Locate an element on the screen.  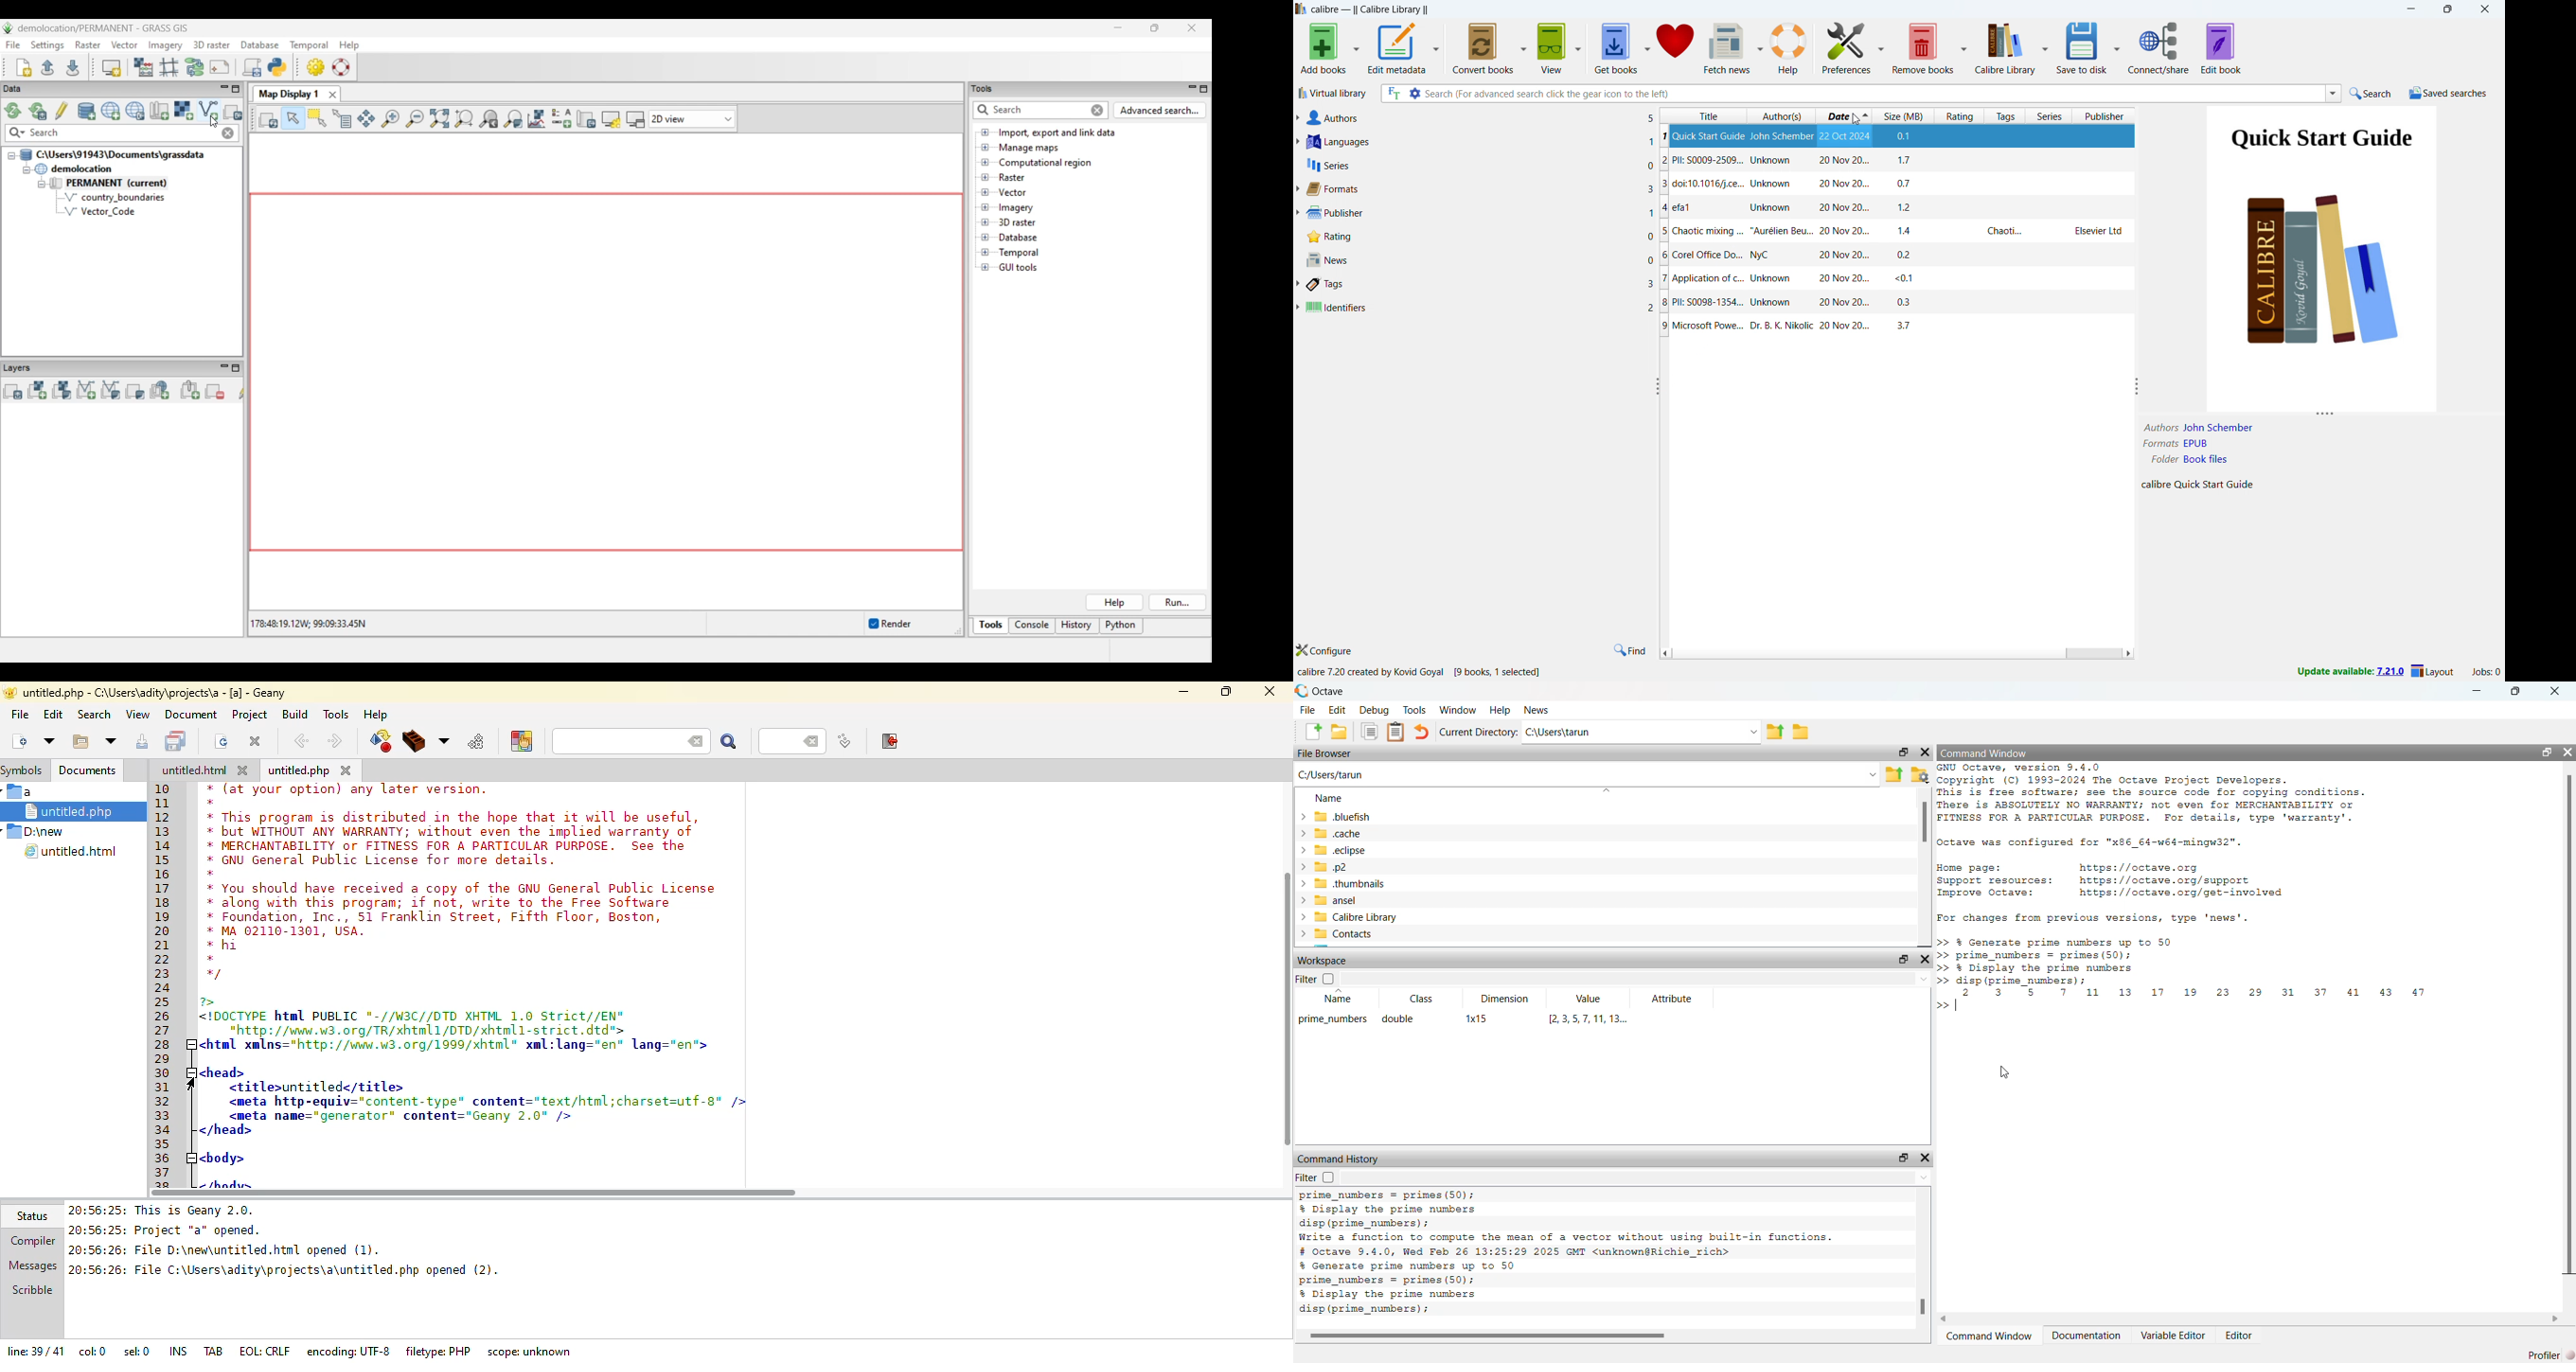
1.2 is located at coordinates (1910, 184).